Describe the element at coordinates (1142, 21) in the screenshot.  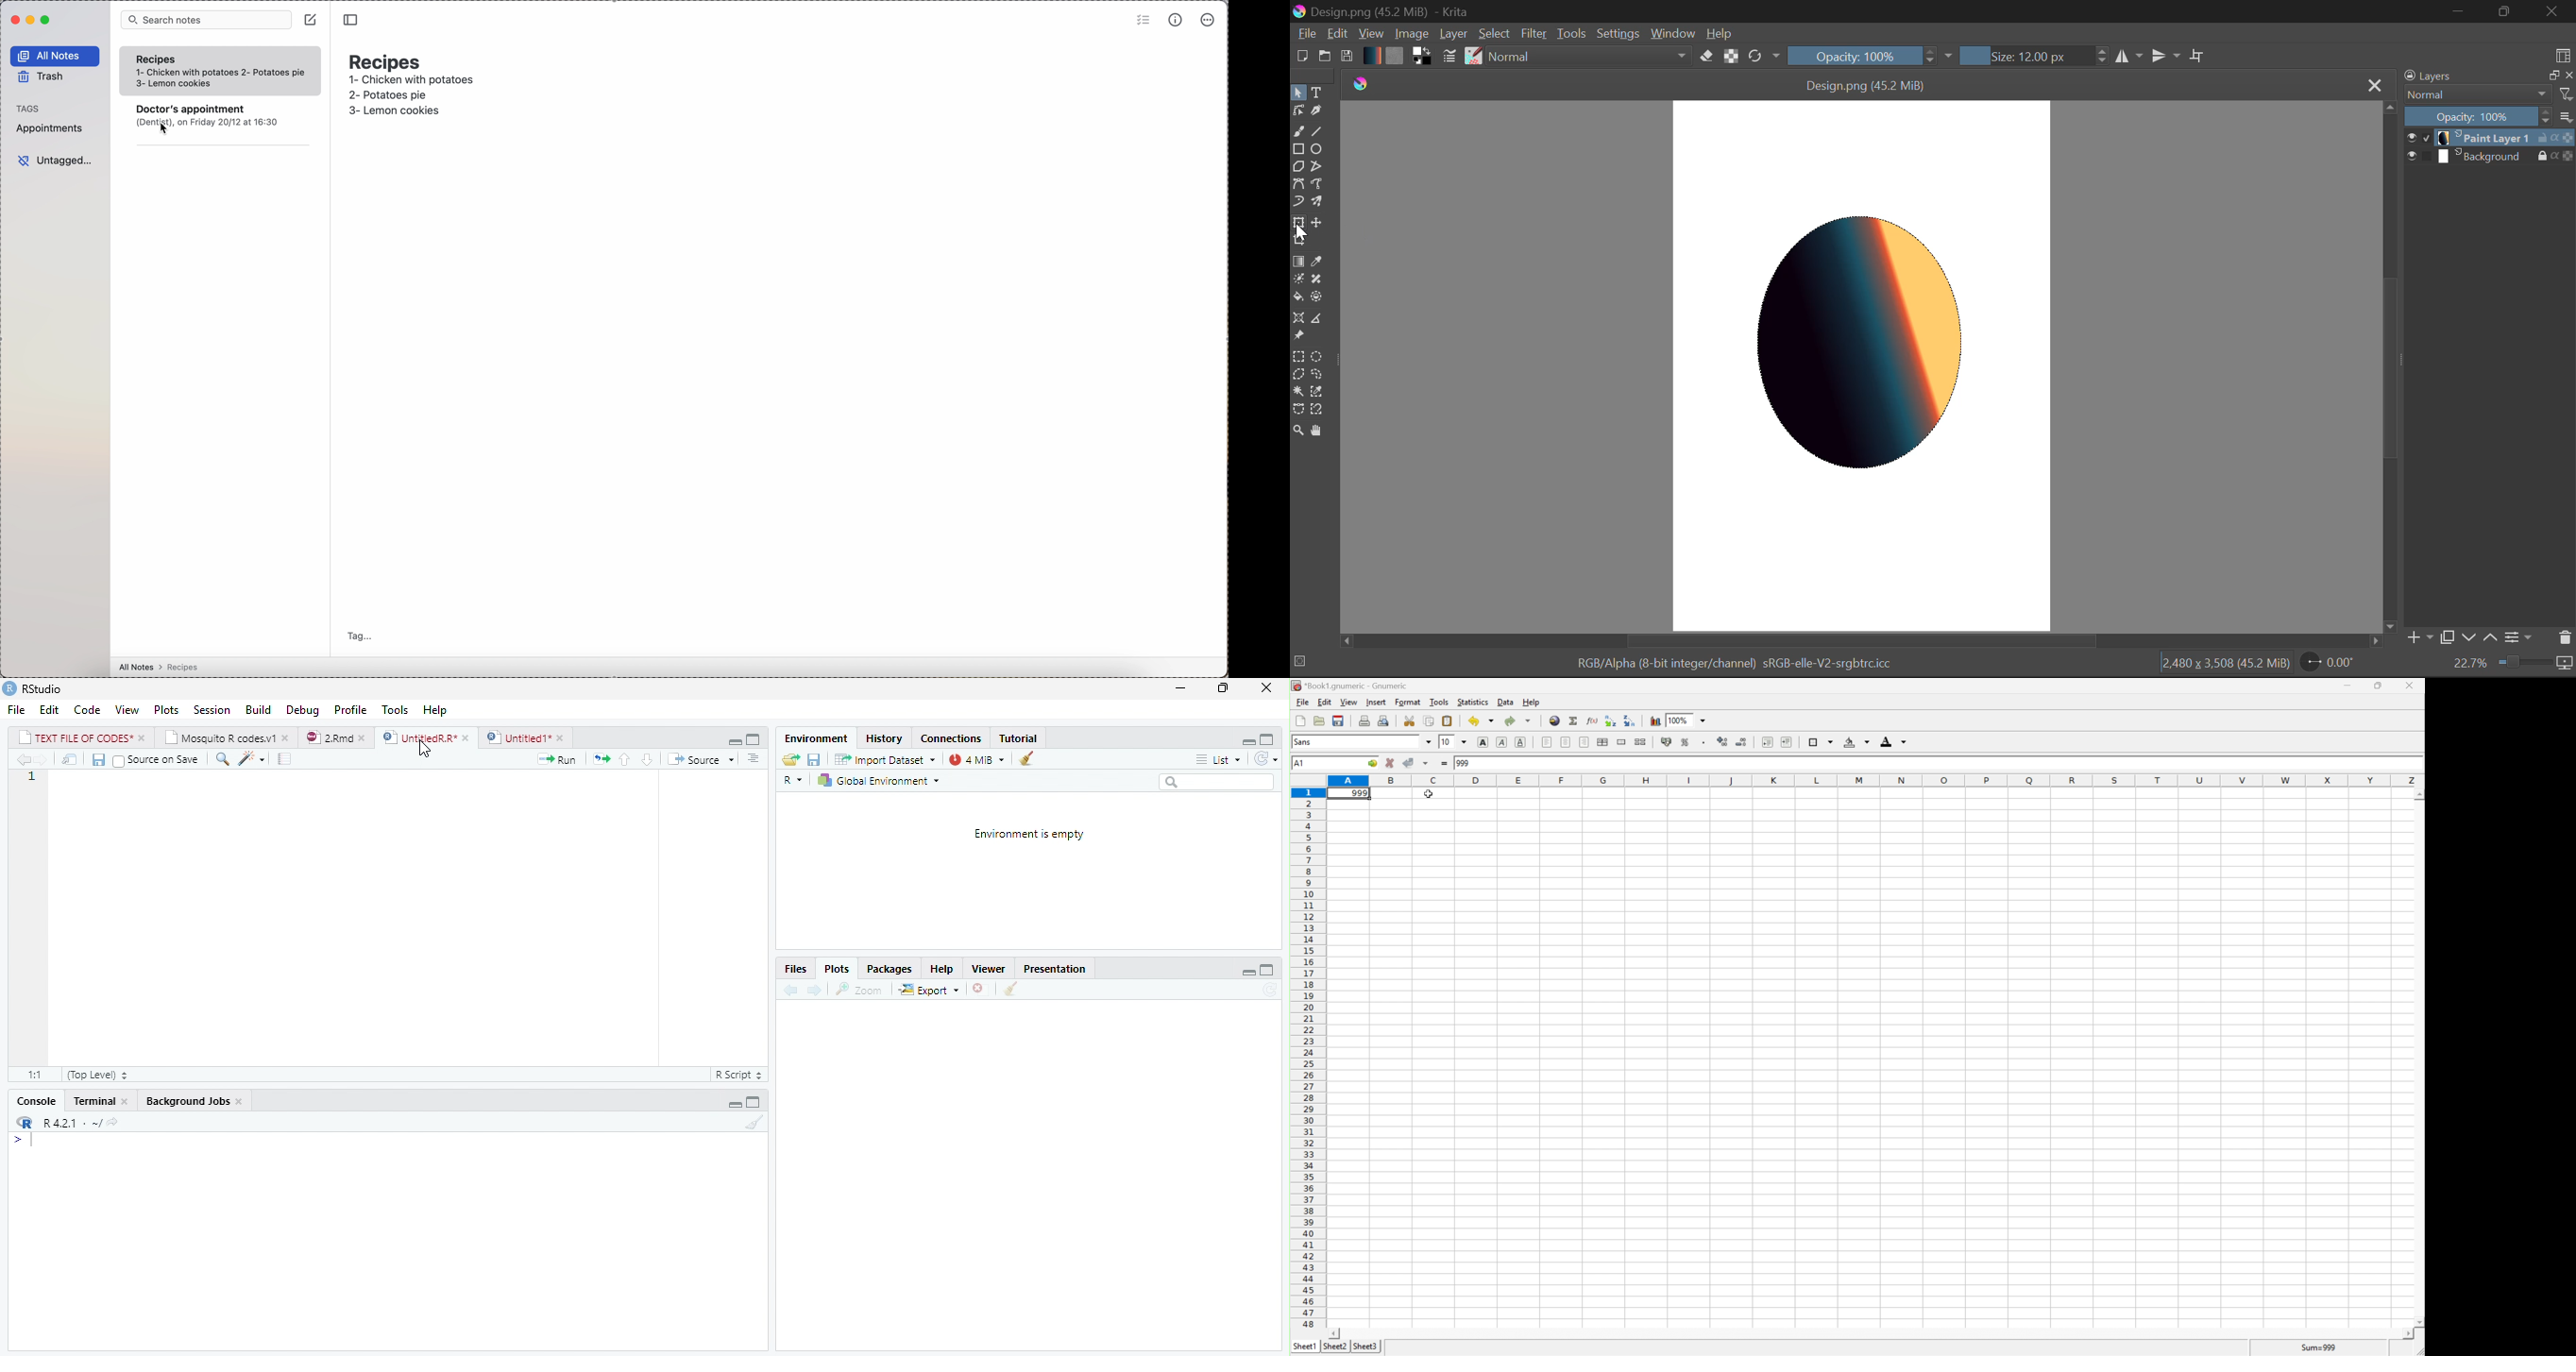
I see `check list` at that location.